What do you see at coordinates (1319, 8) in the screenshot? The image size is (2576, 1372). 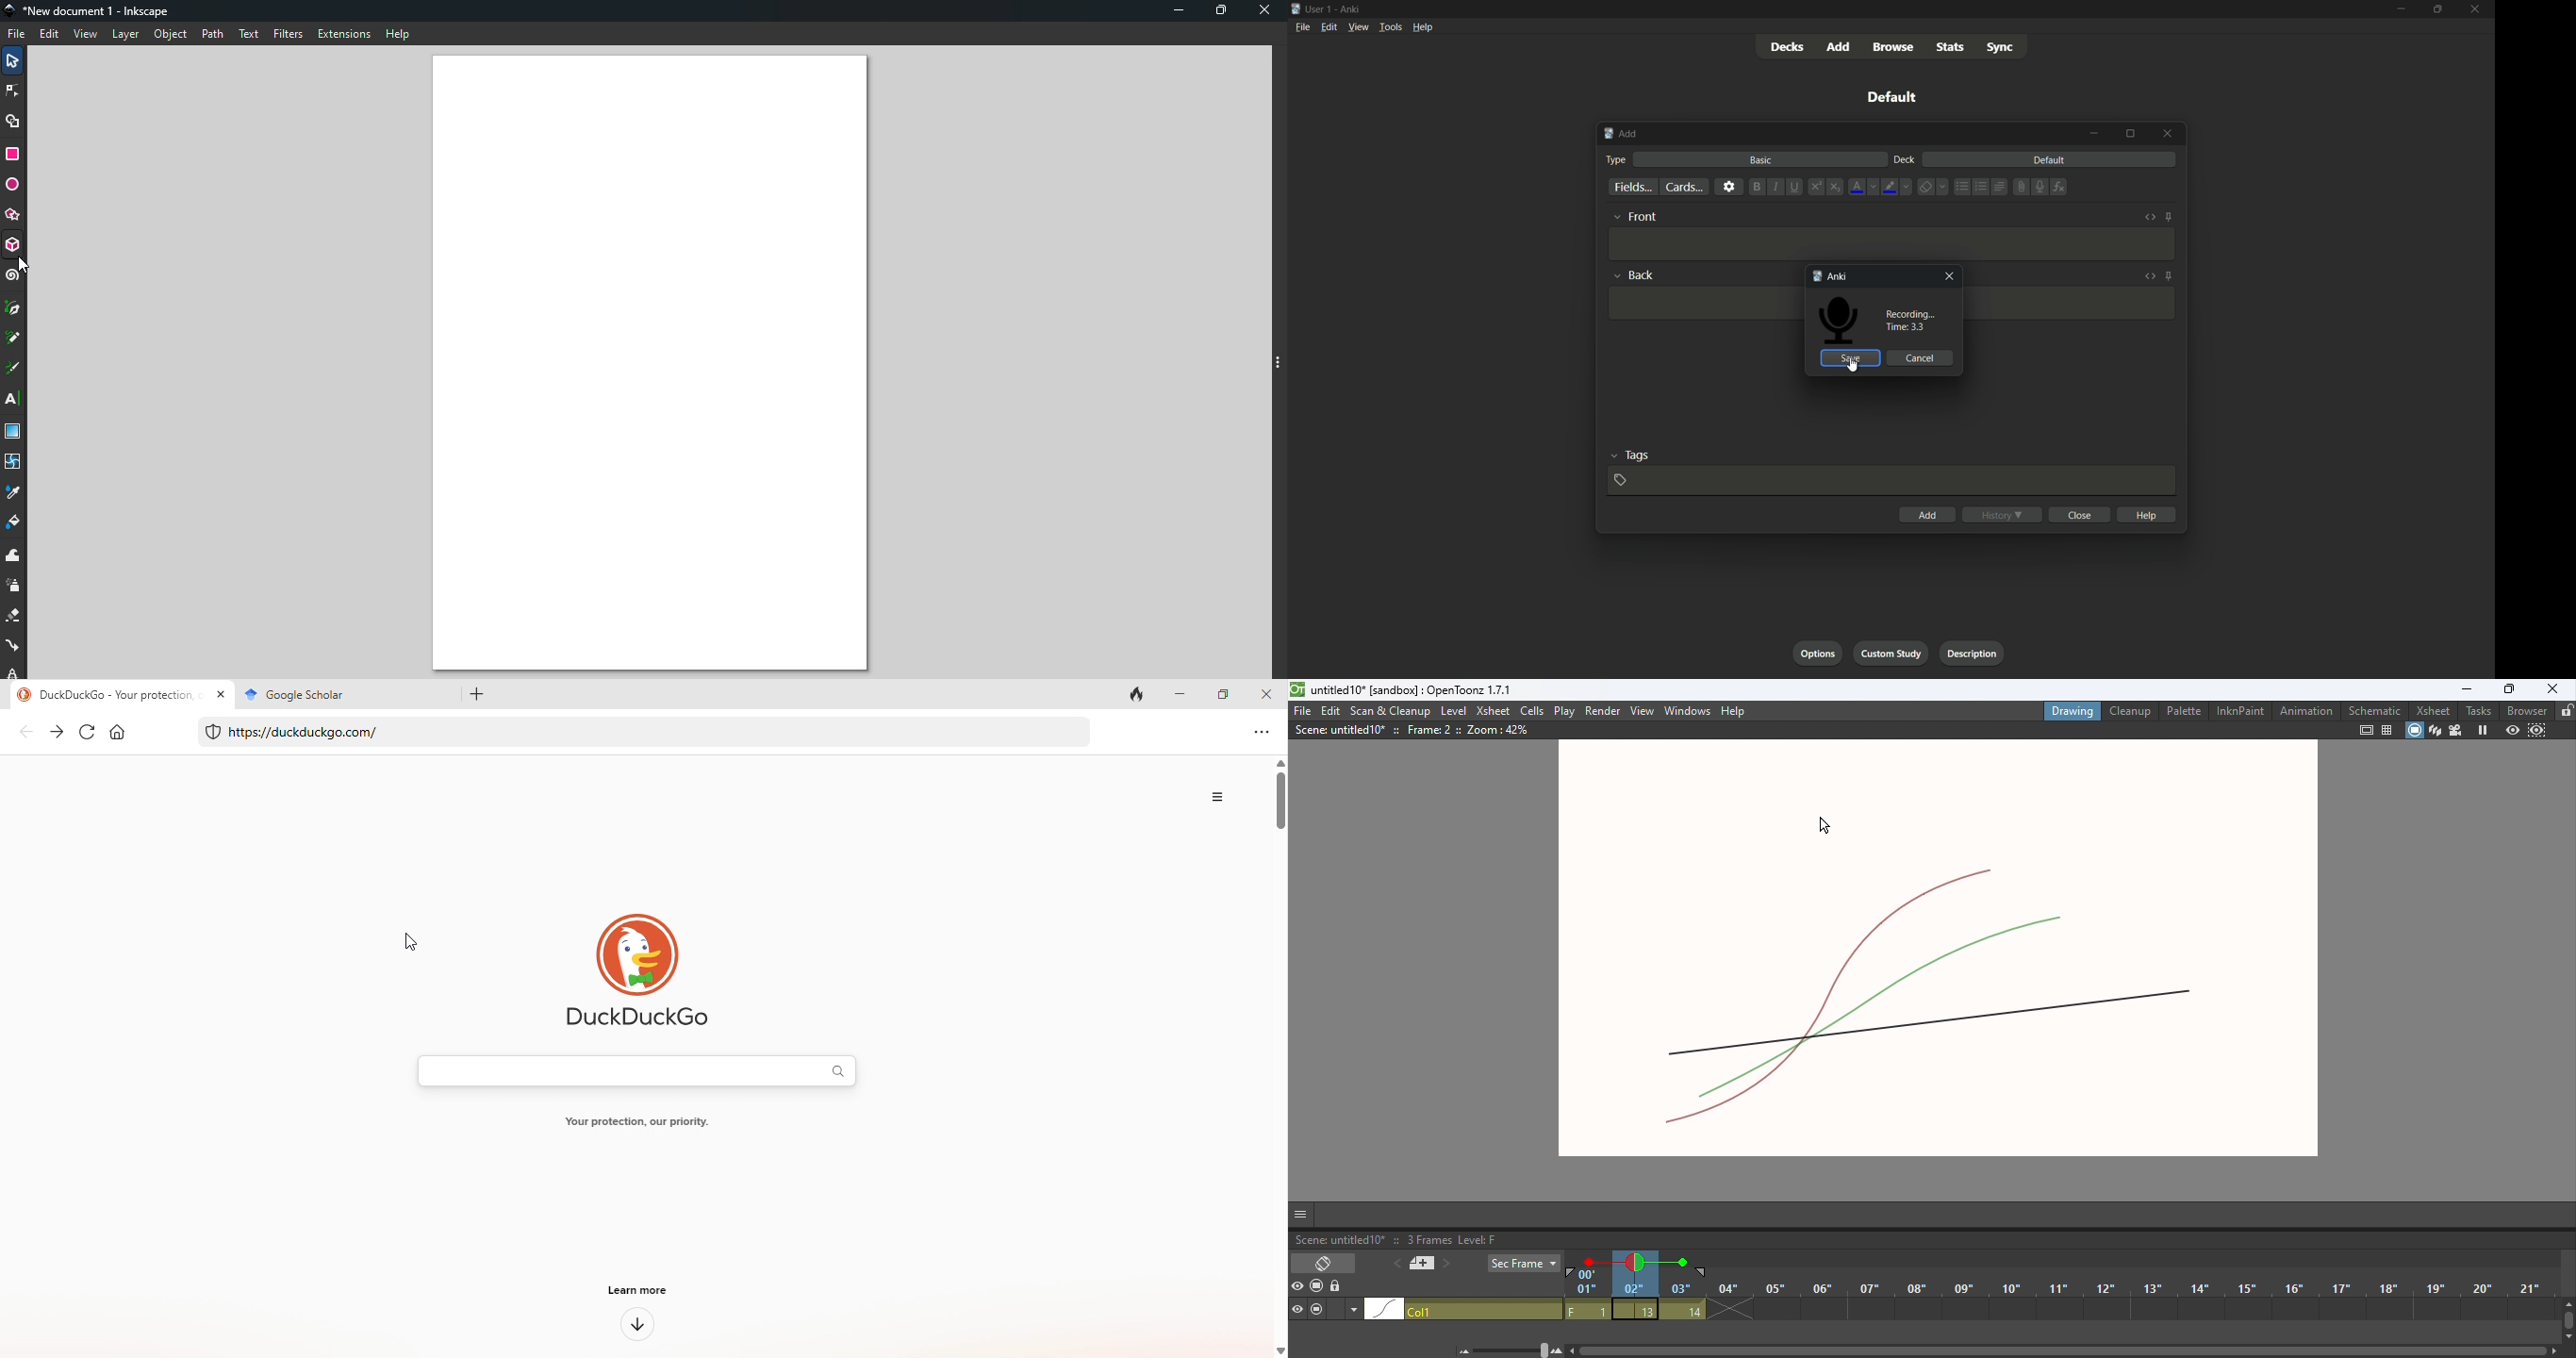 I see `user 1` at bounding box center [1319, 8].